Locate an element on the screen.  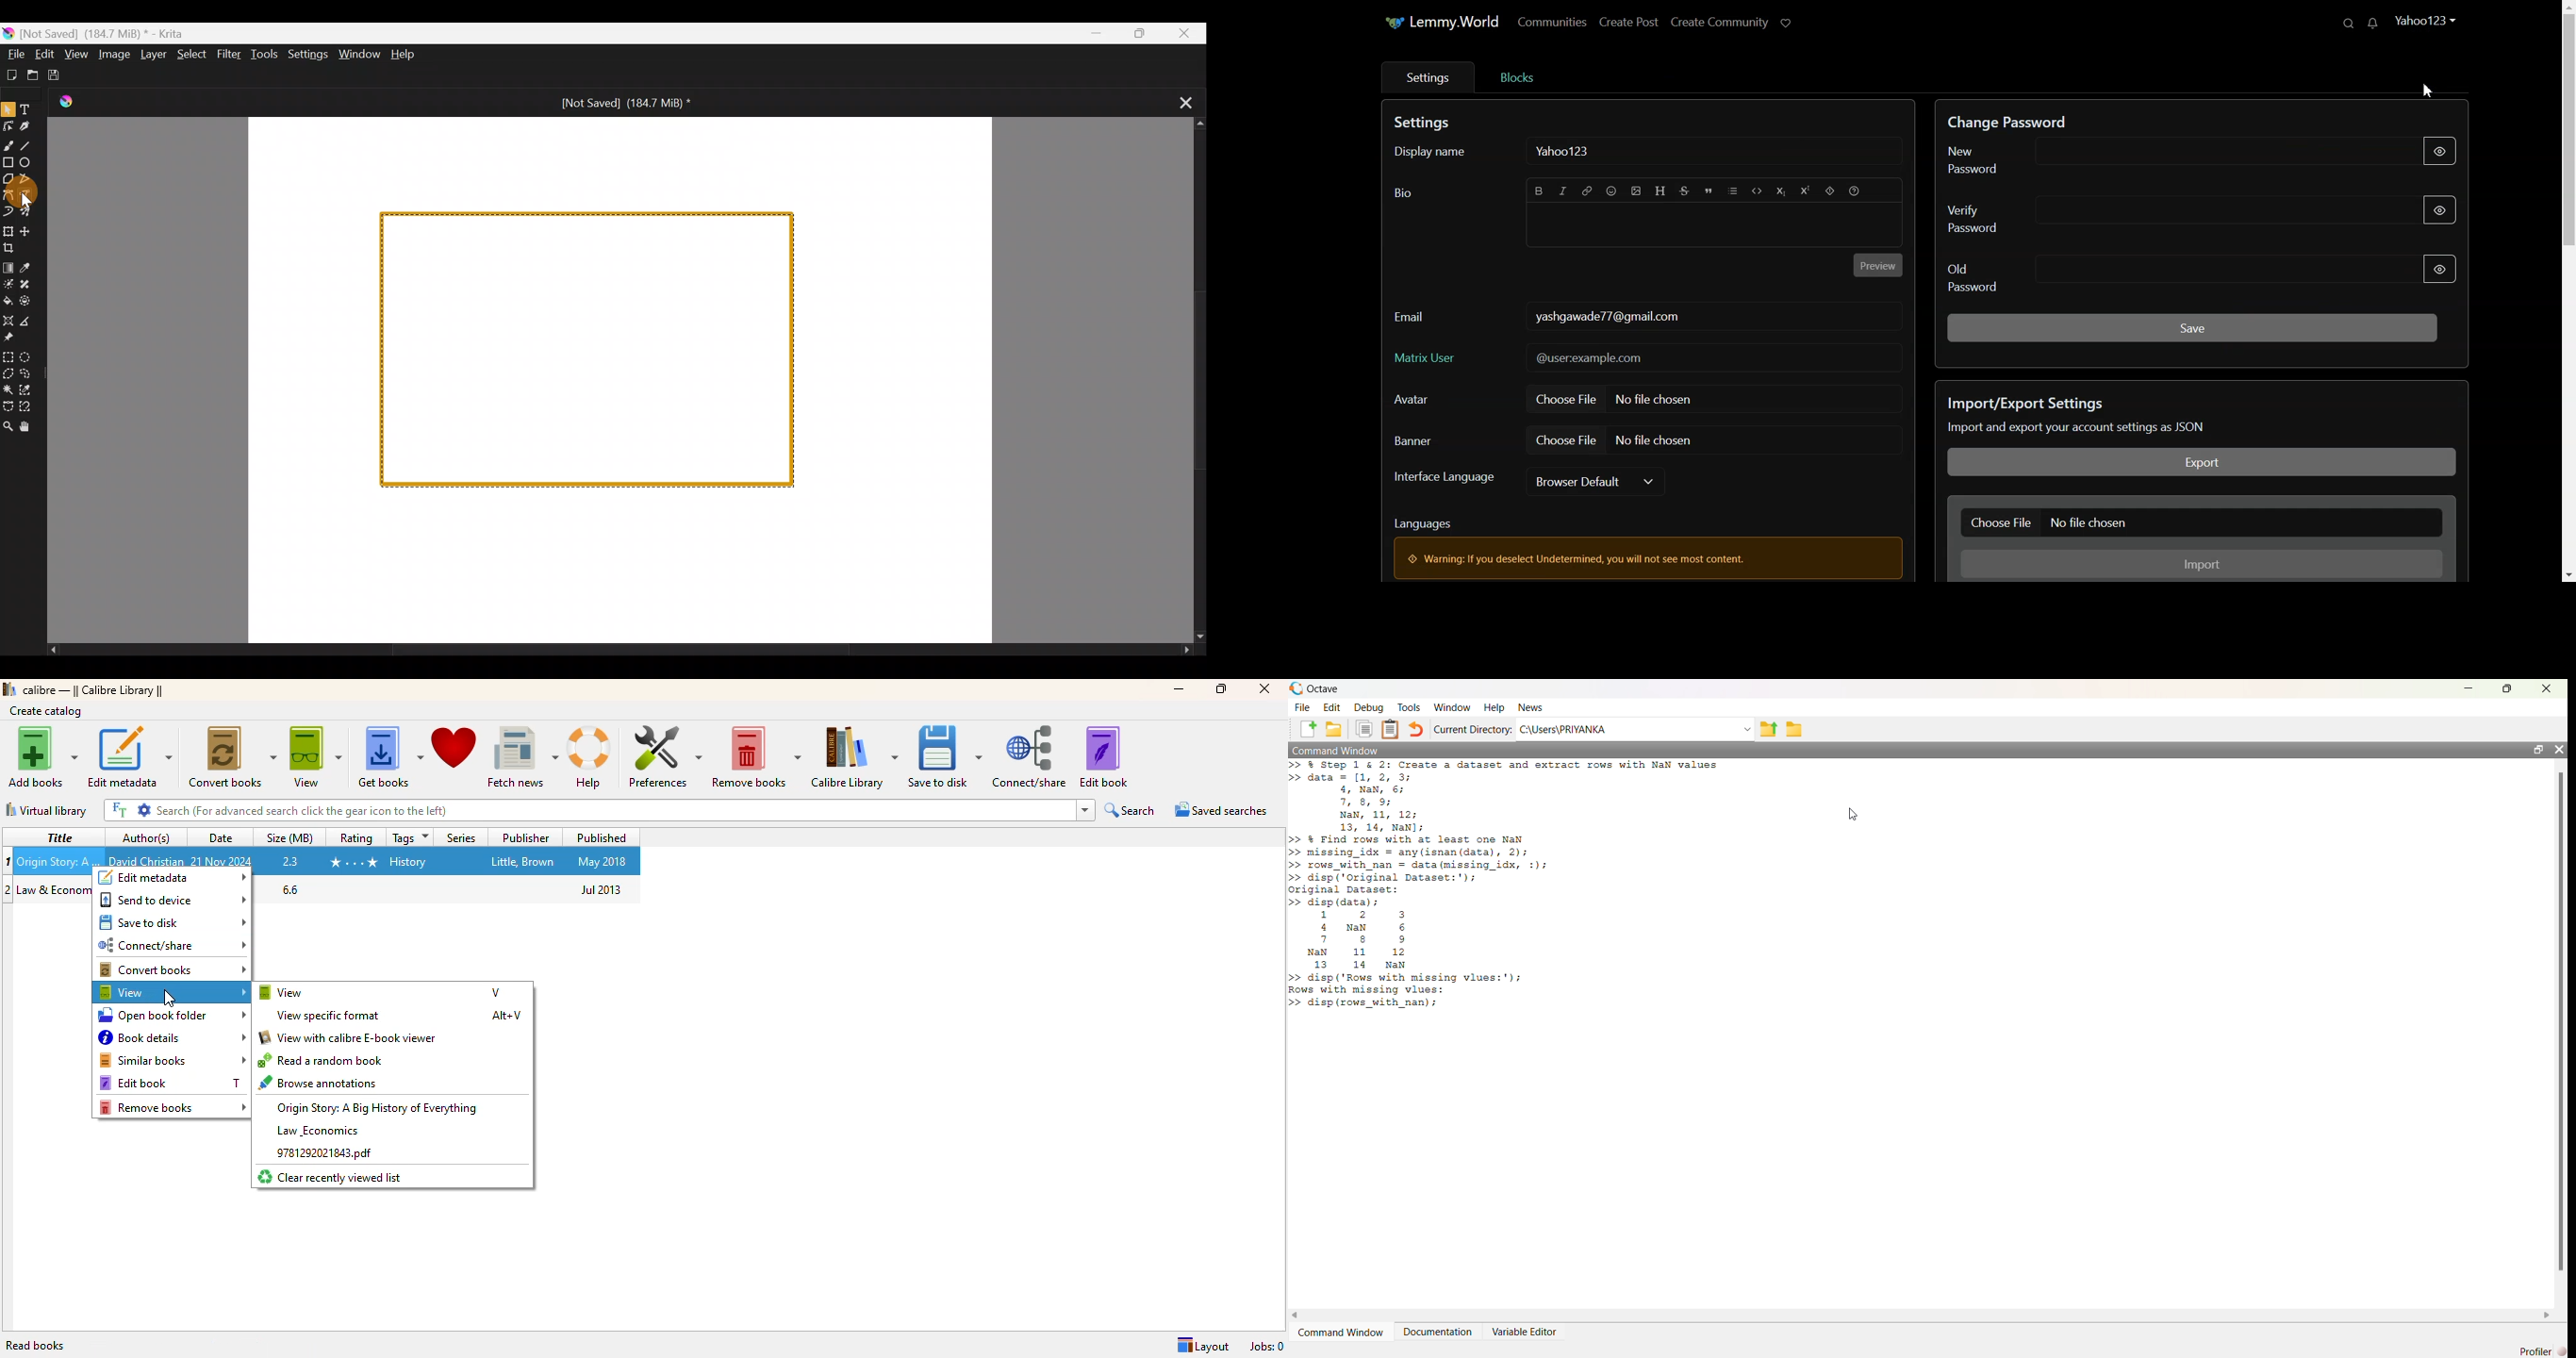
Old Password is located at coordinates (2178, 272).